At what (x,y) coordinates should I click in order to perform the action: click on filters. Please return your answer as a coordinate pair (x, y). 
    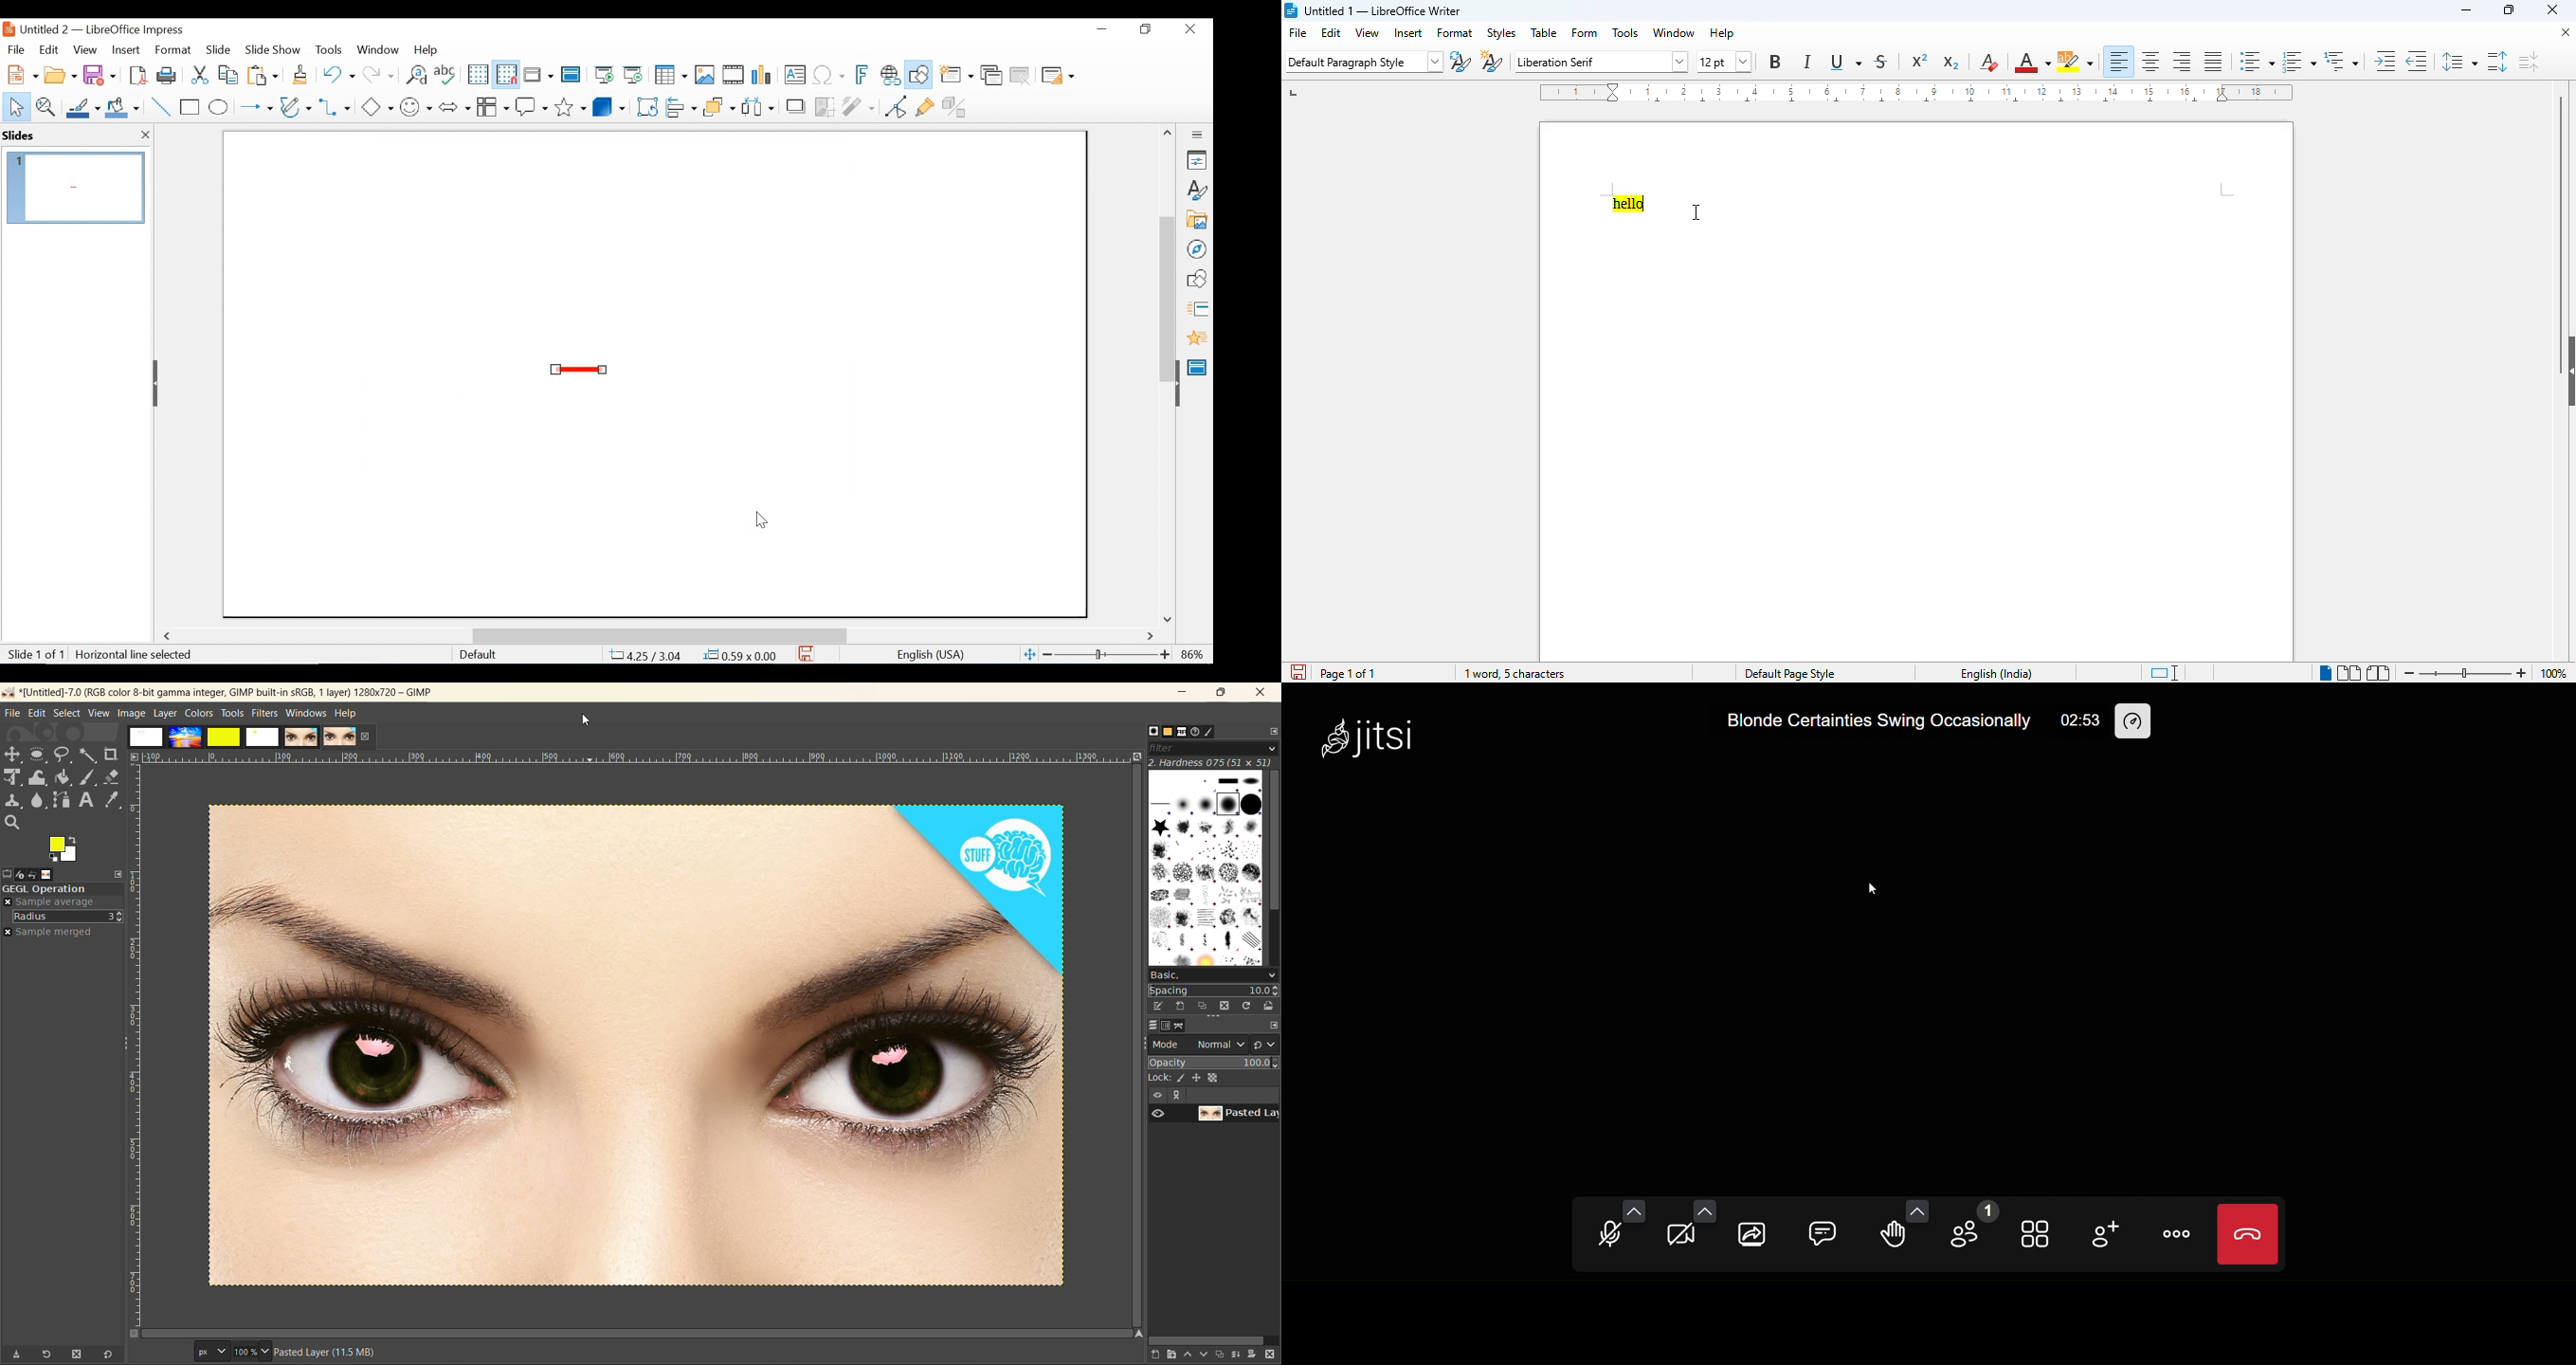
    Looking at the image, I should click on (265, 713).